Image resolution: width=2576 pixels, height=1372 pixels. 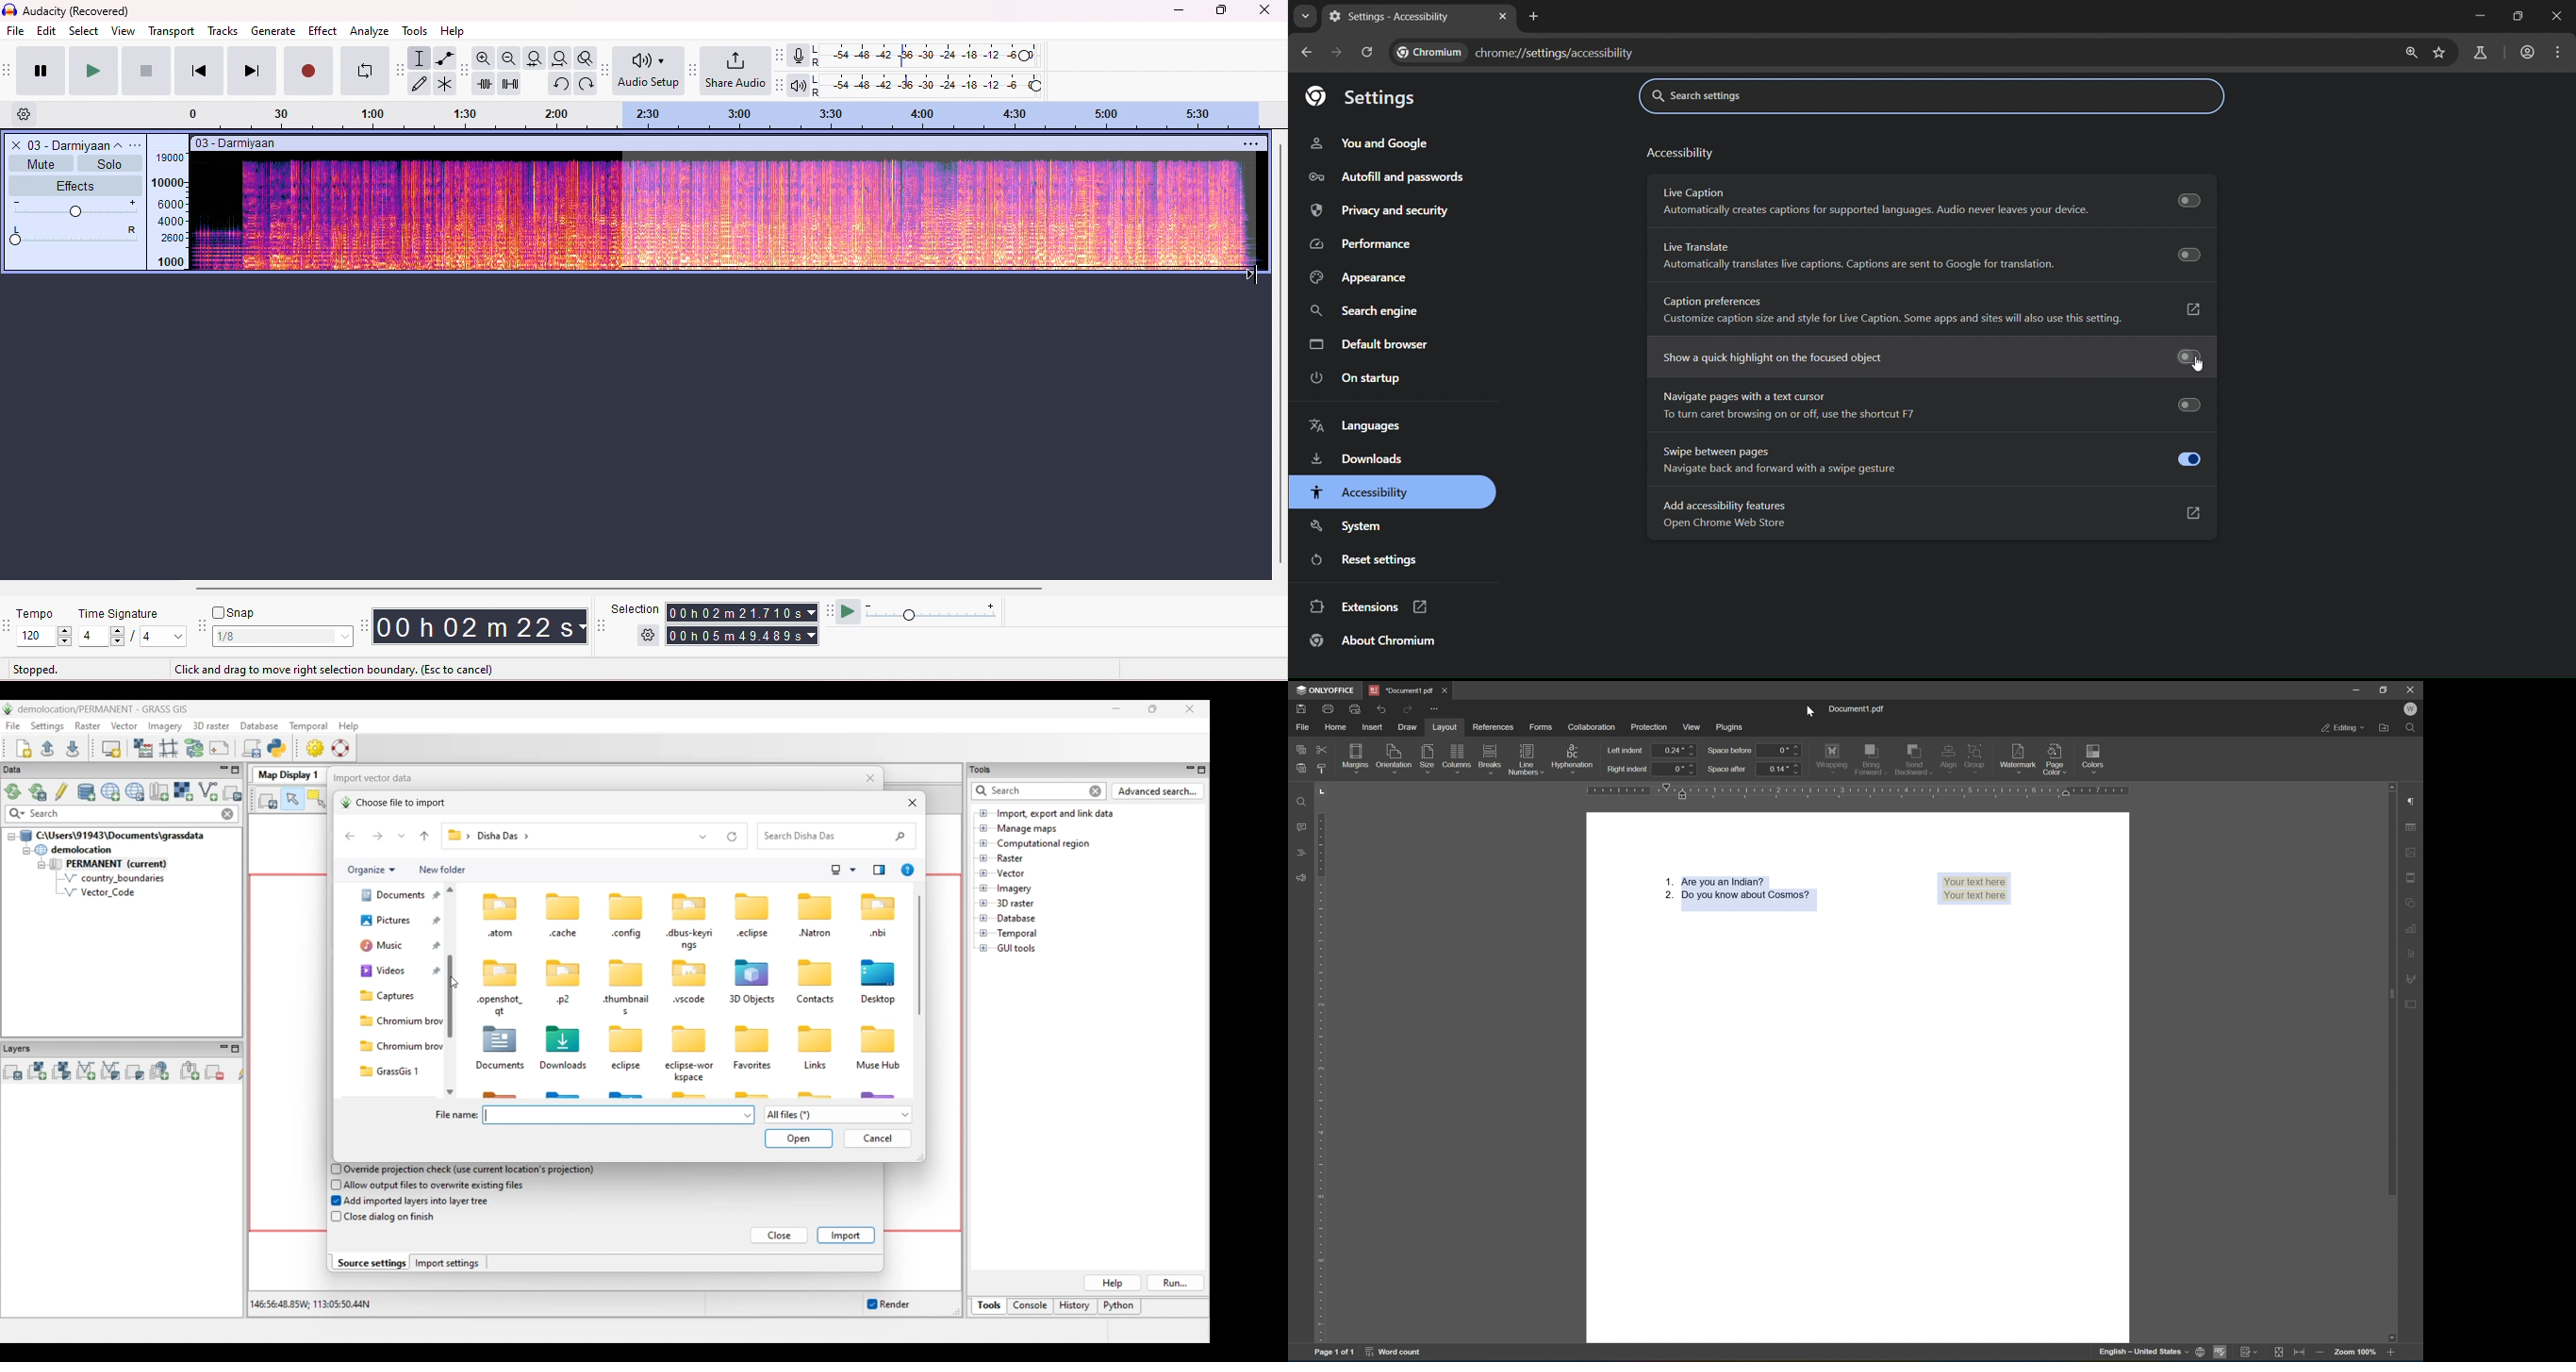 What do you see at coordinates (1303, 727) in the screenshot?
I see `file` at bounding box center [1303, 727].